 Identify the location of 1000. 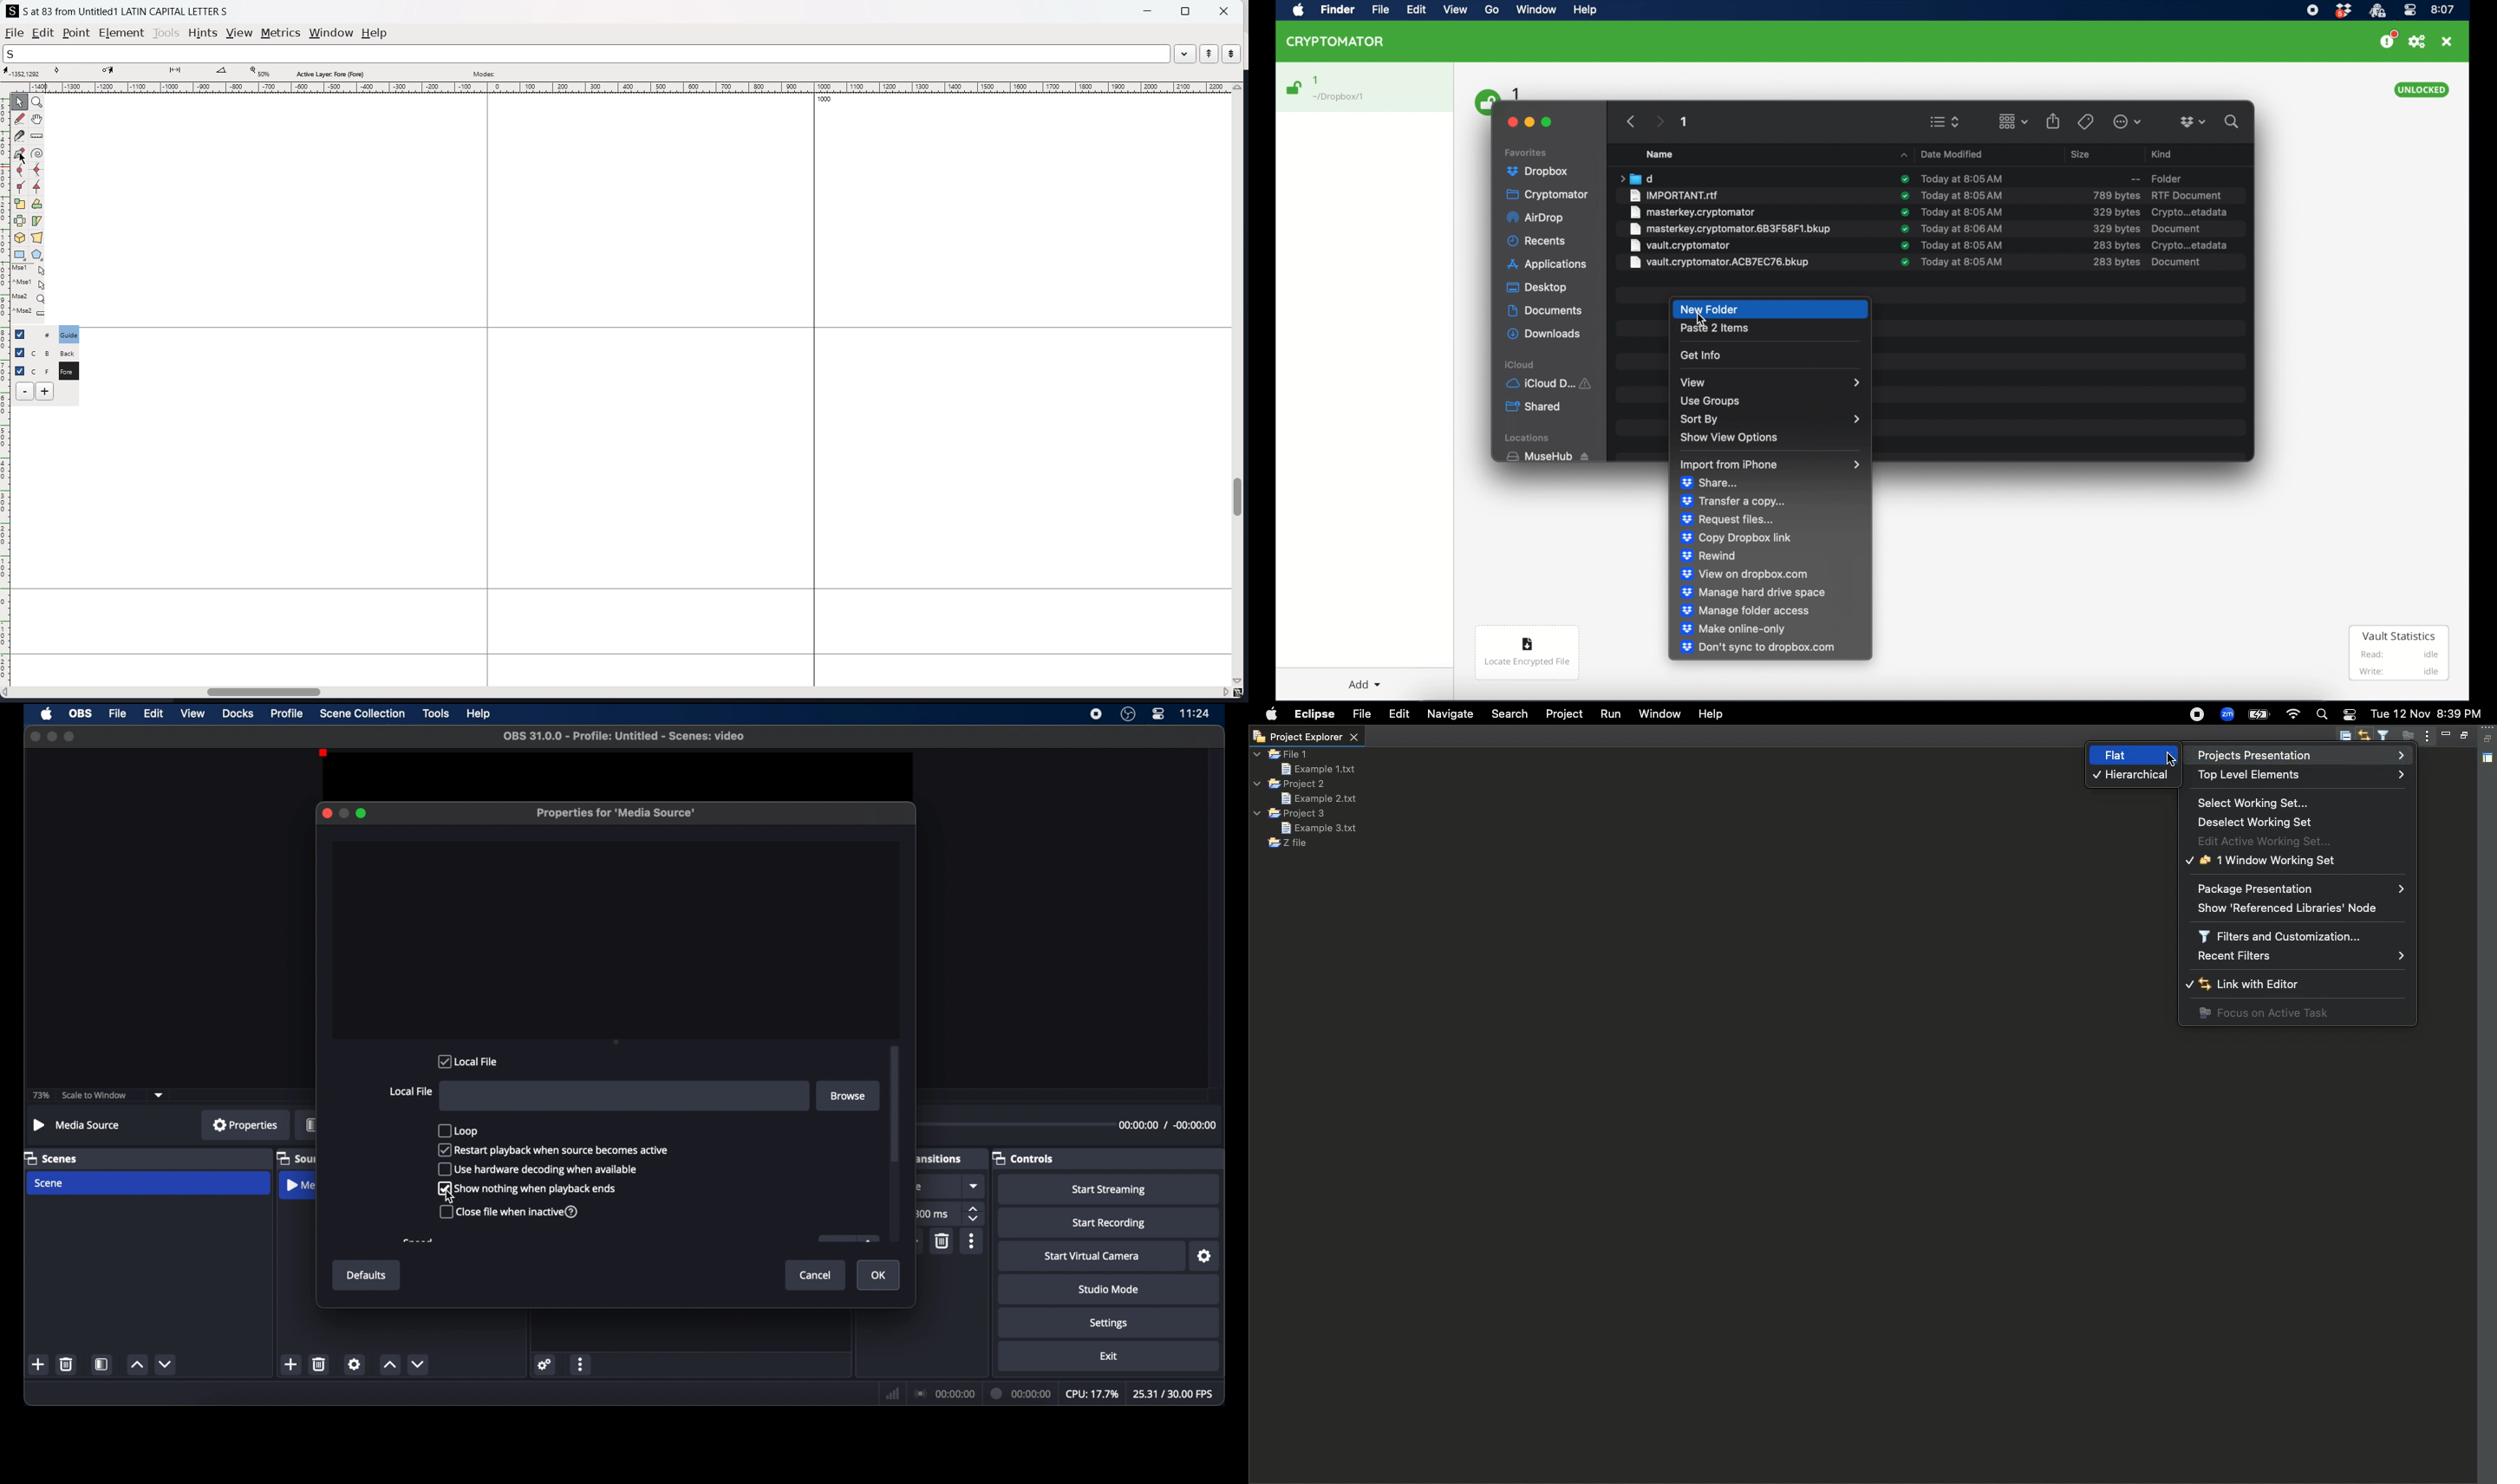
(828, 101).